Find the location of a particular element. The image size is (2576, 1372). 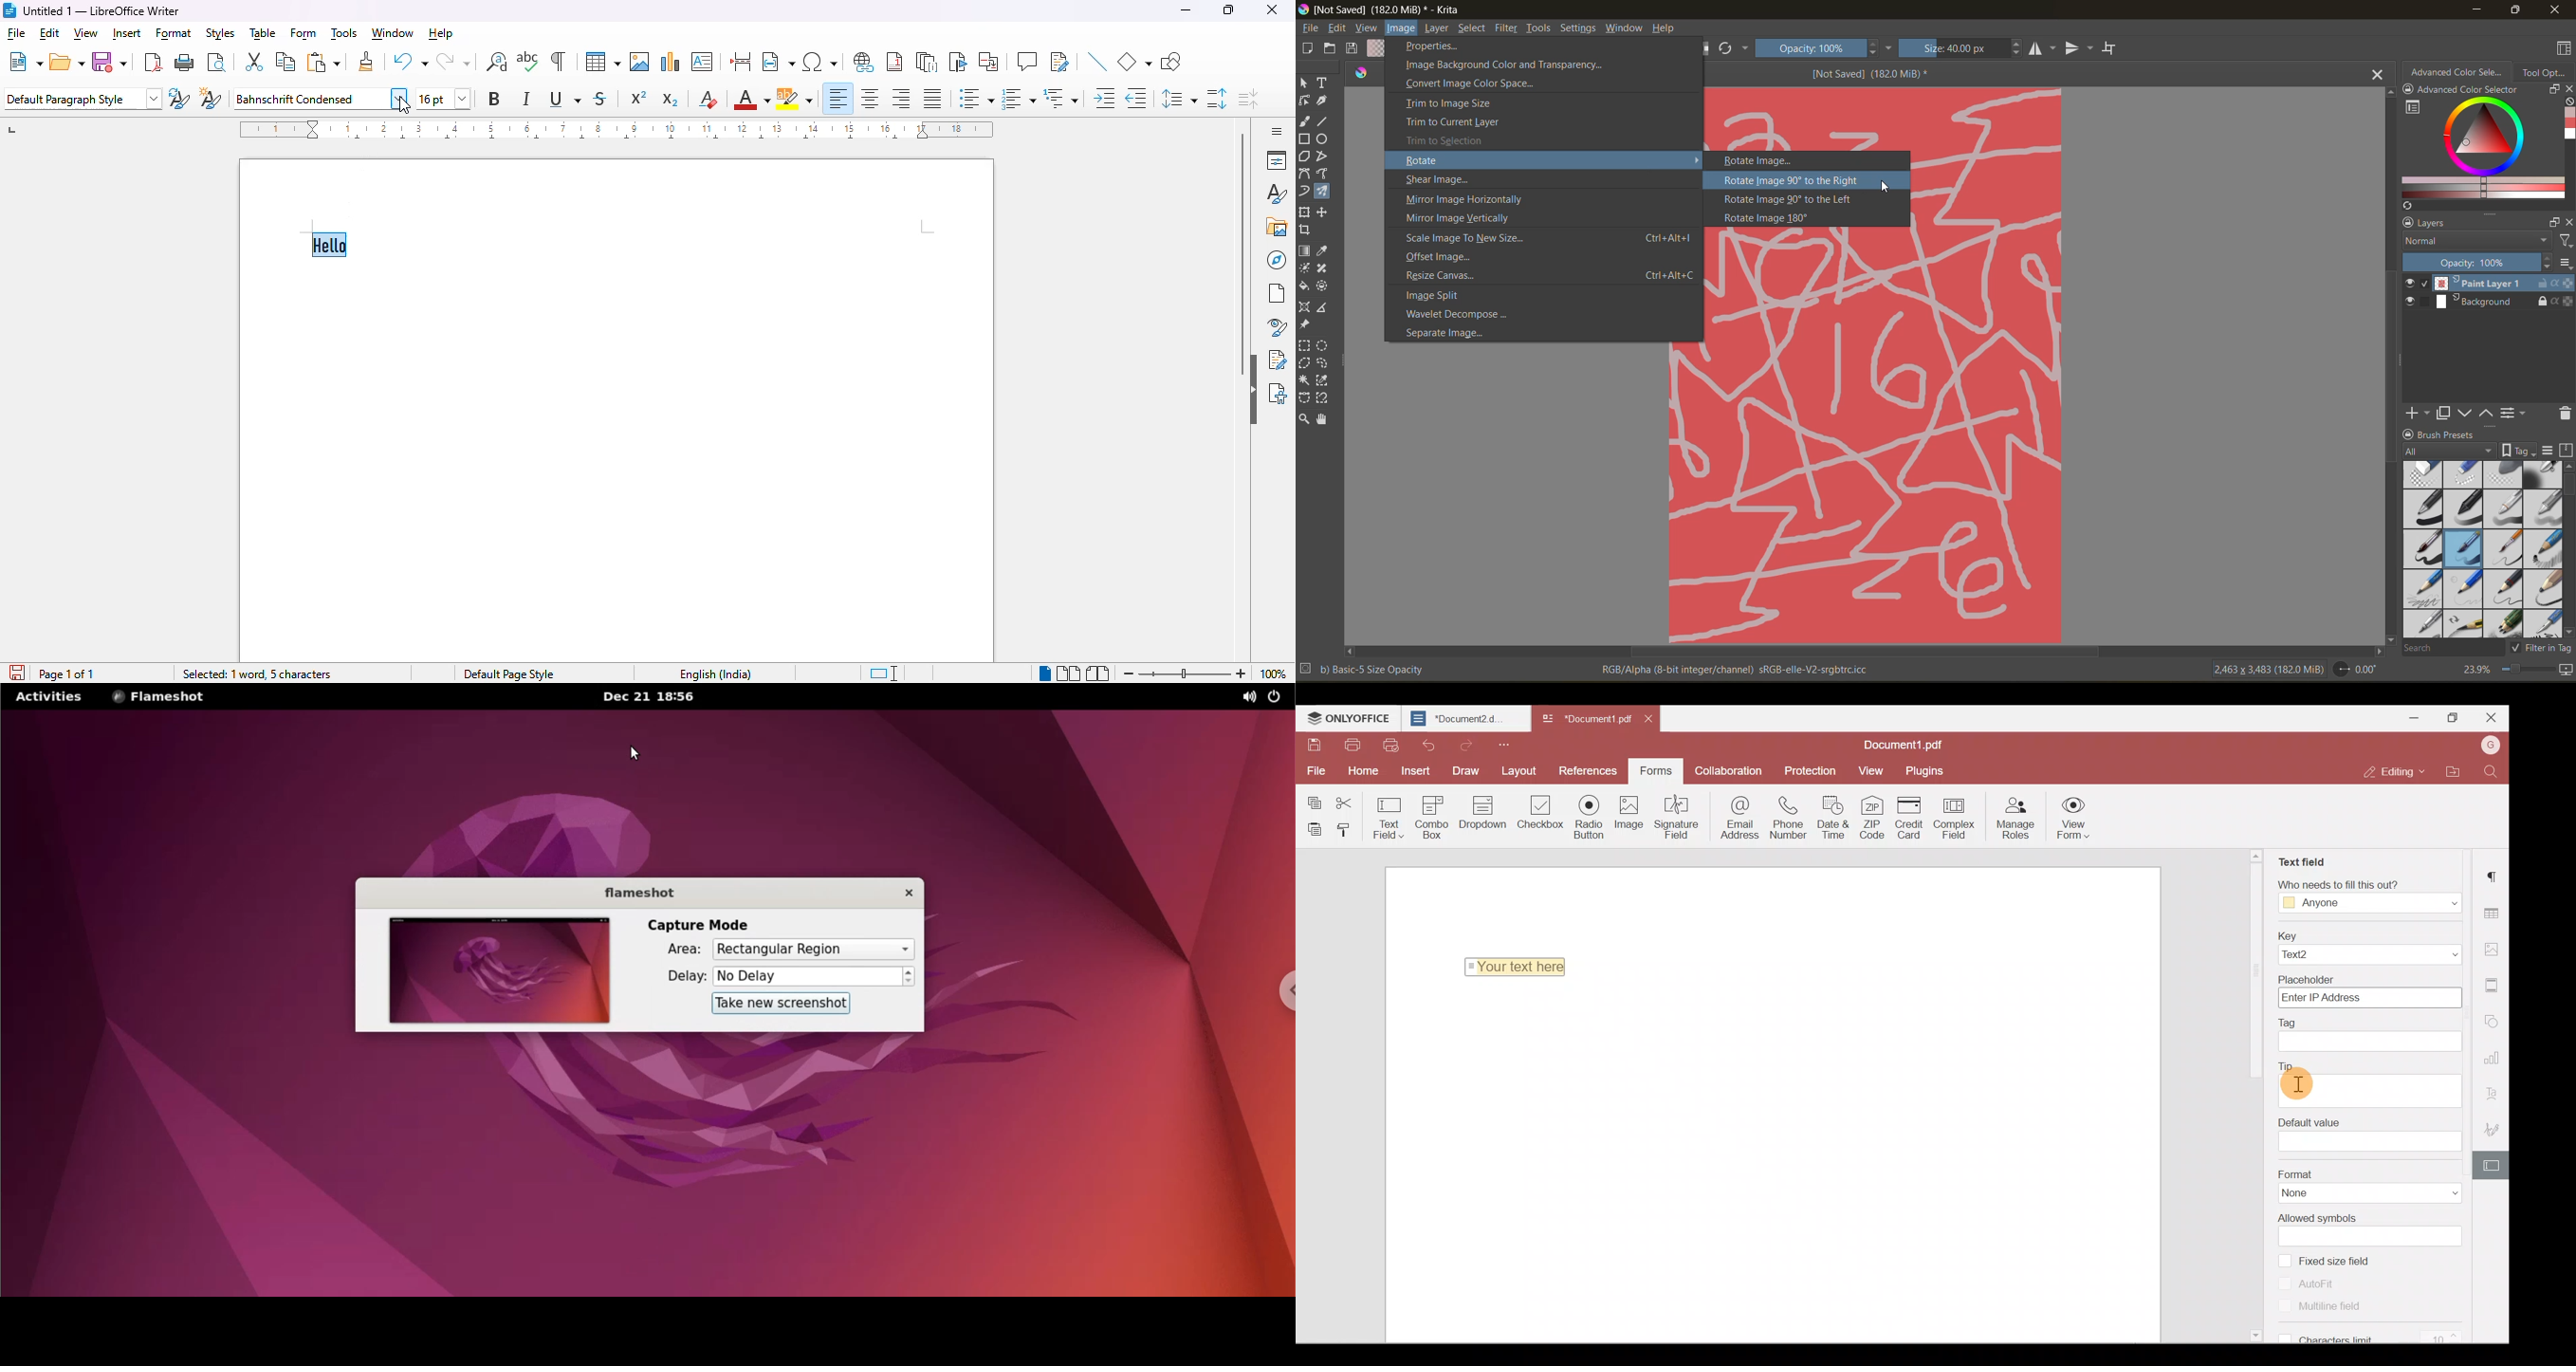

clear direct formatting is located at coordinates (709, 99).